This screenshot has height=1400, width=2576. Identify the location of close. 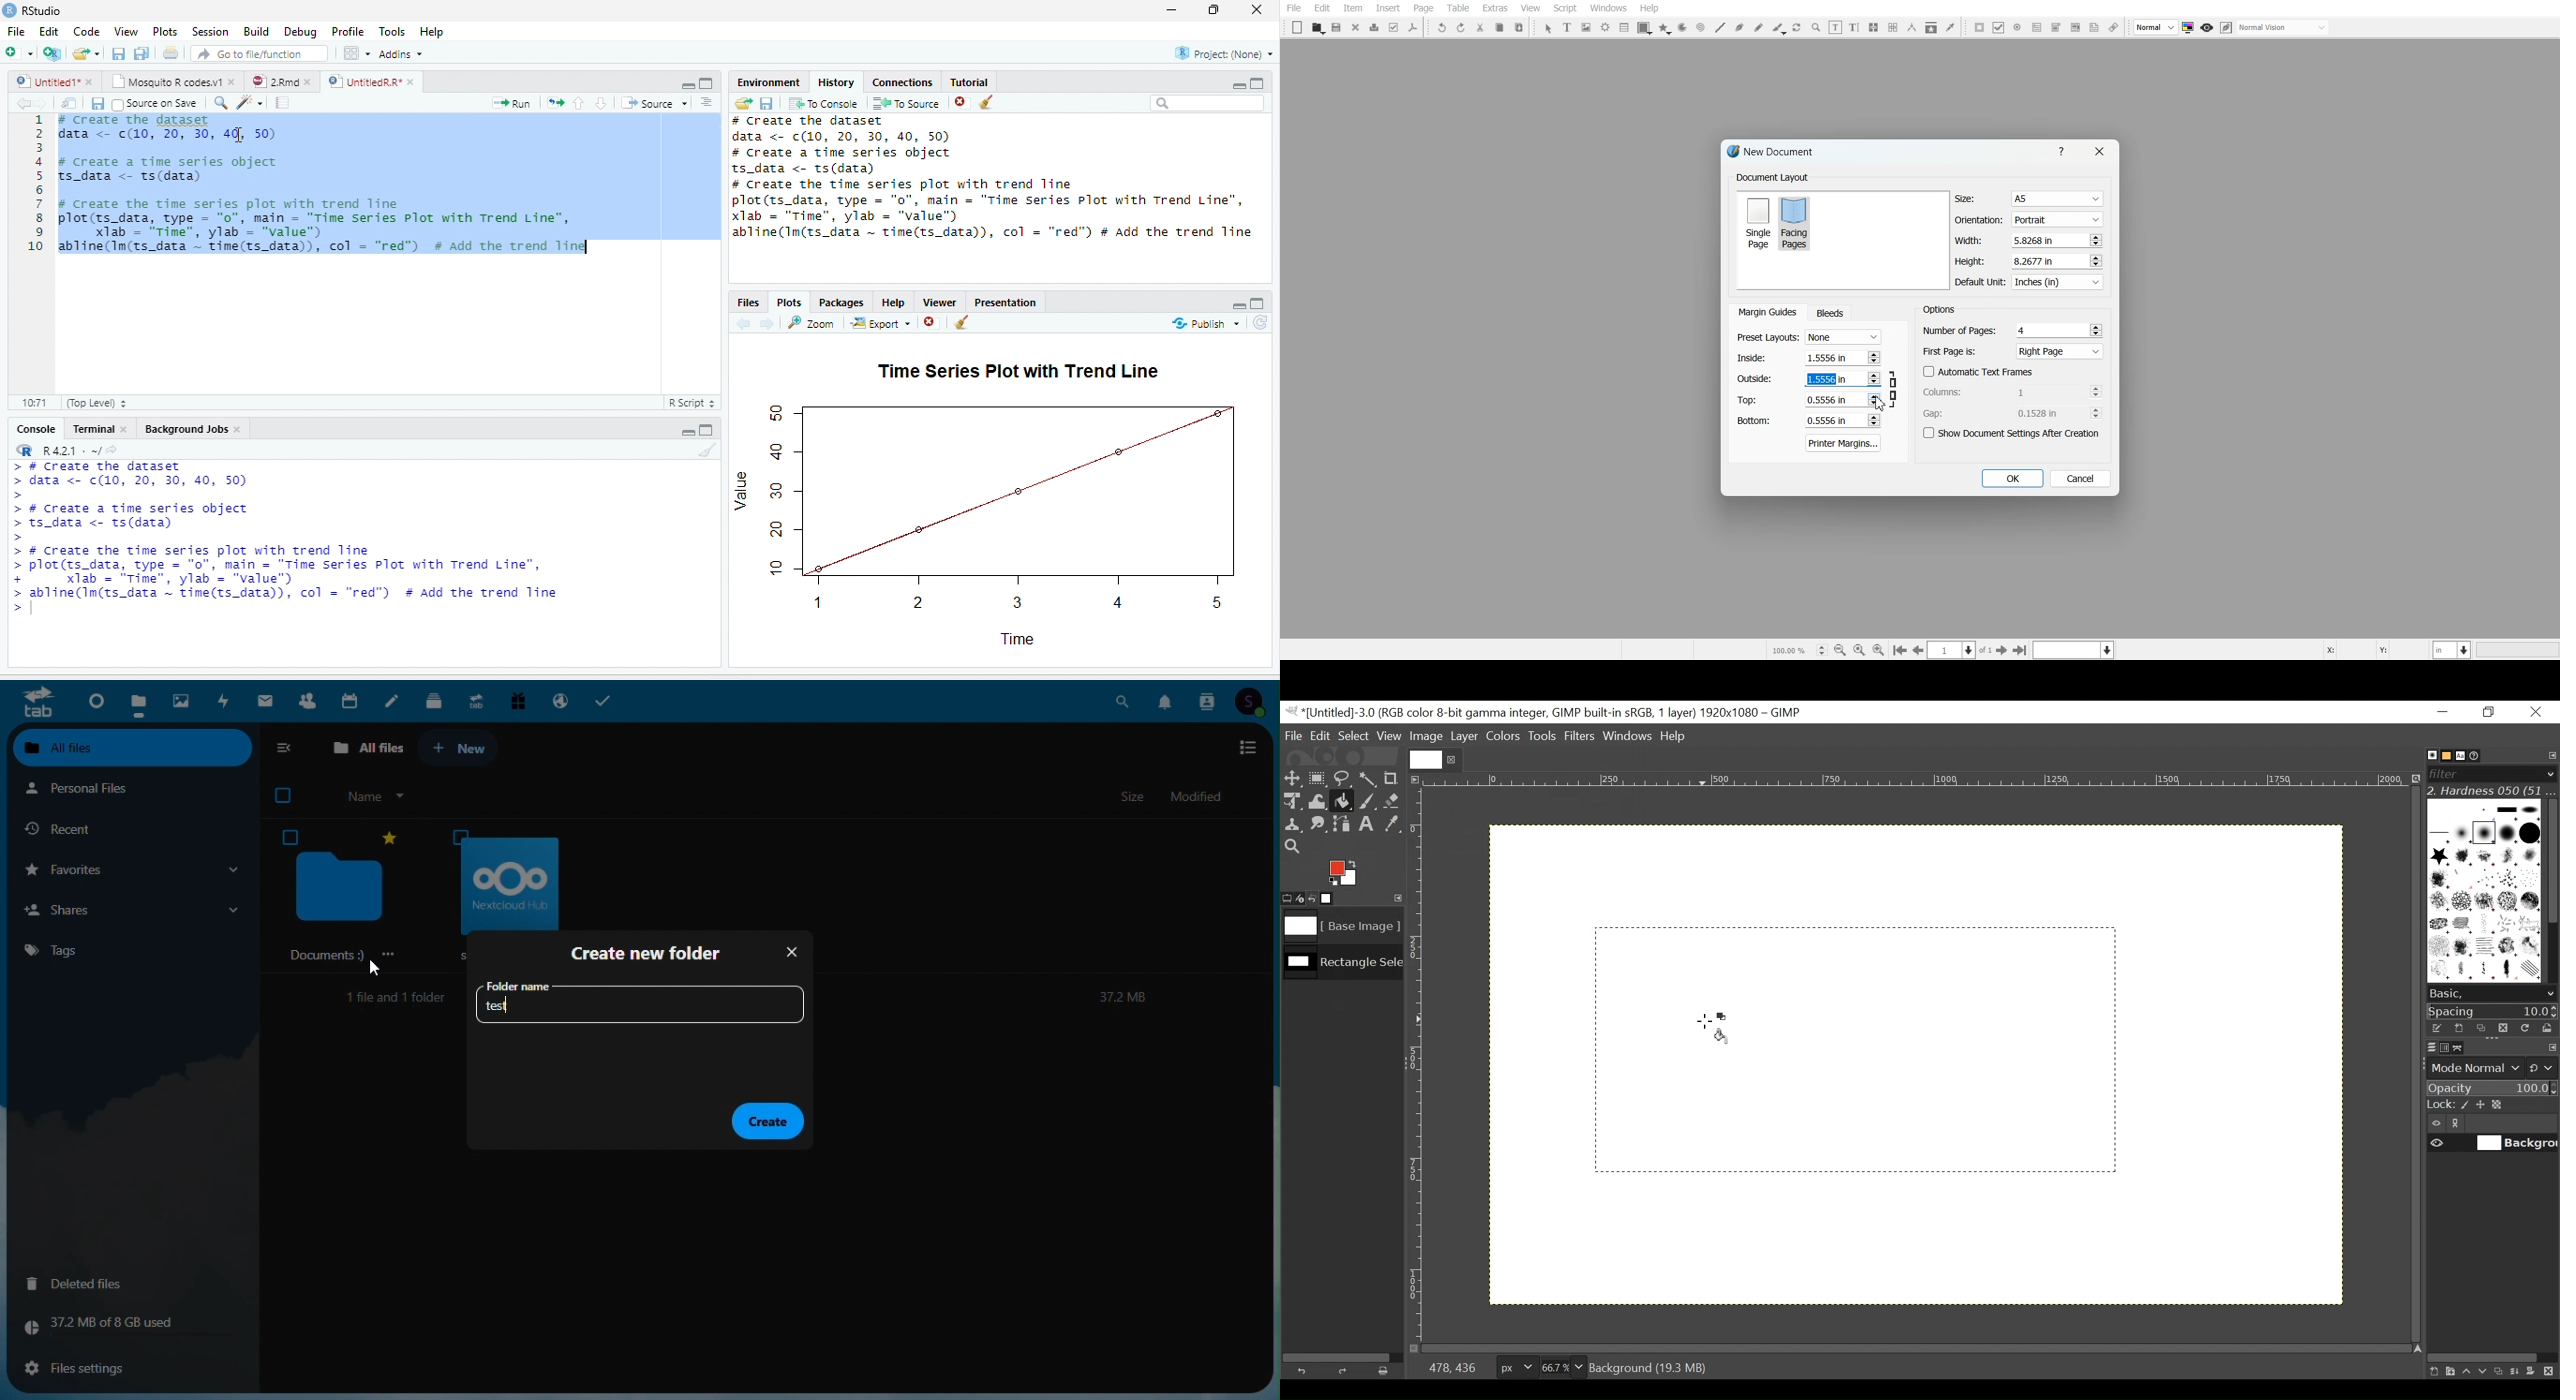
(1257, 10).